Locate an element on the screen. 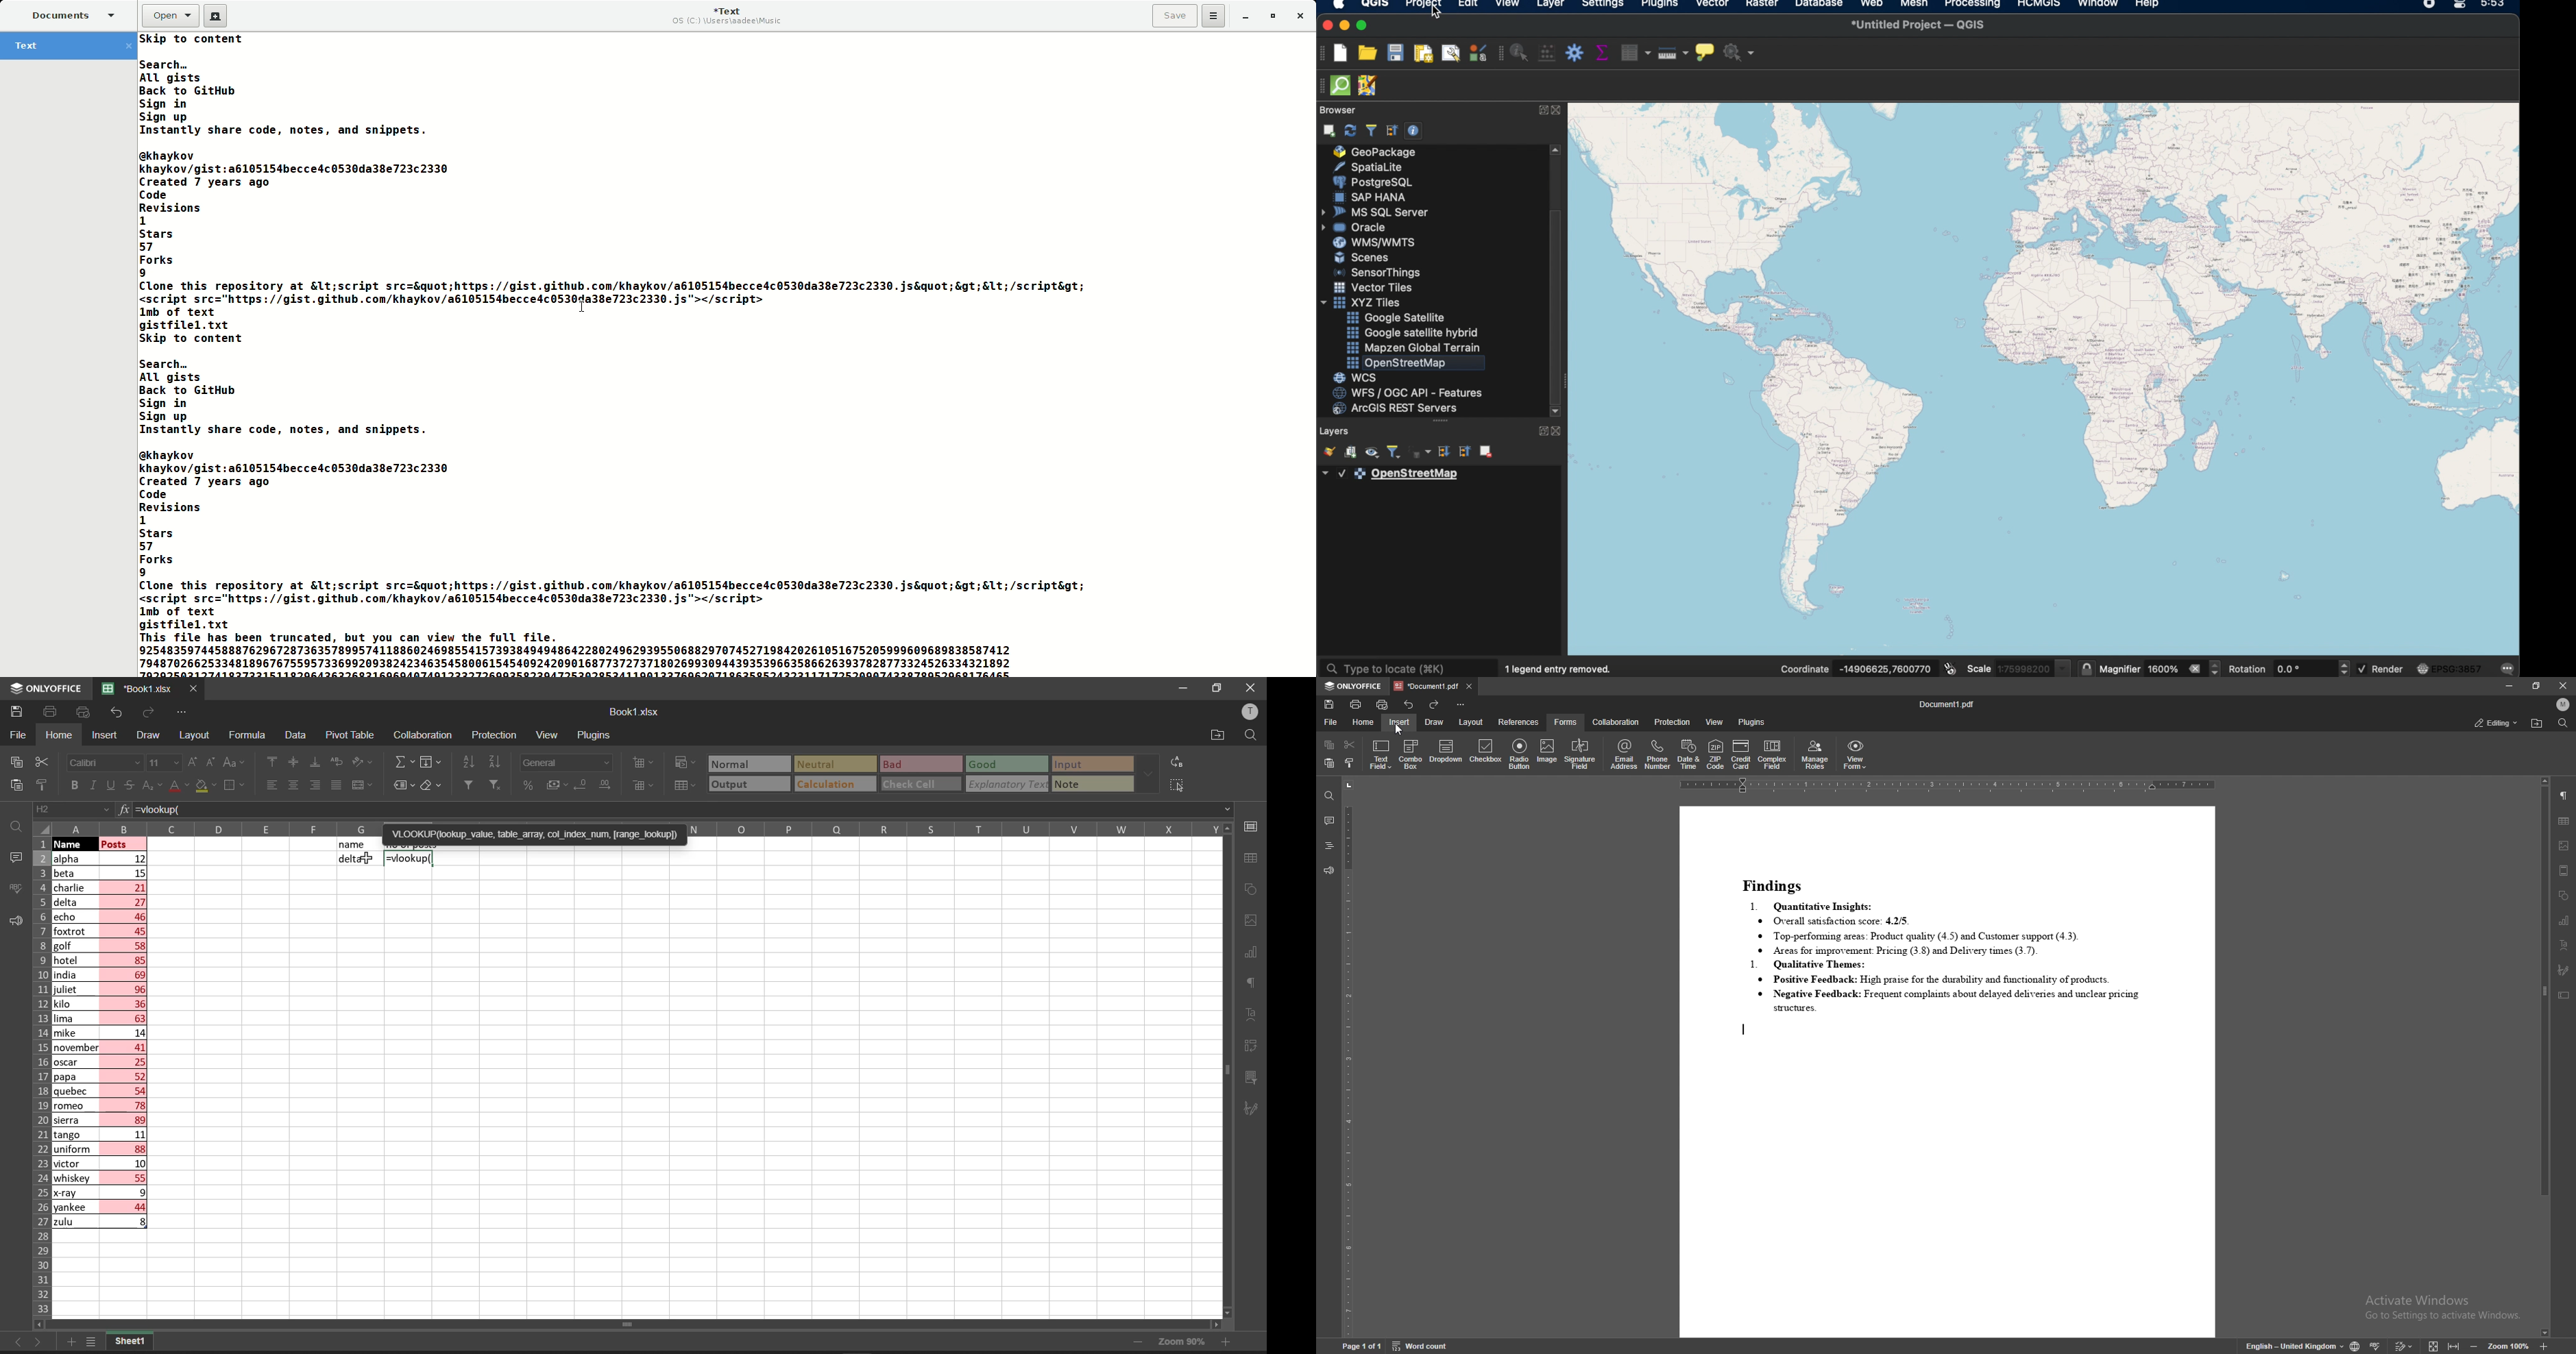  find is located at coordinates (1253, 734).